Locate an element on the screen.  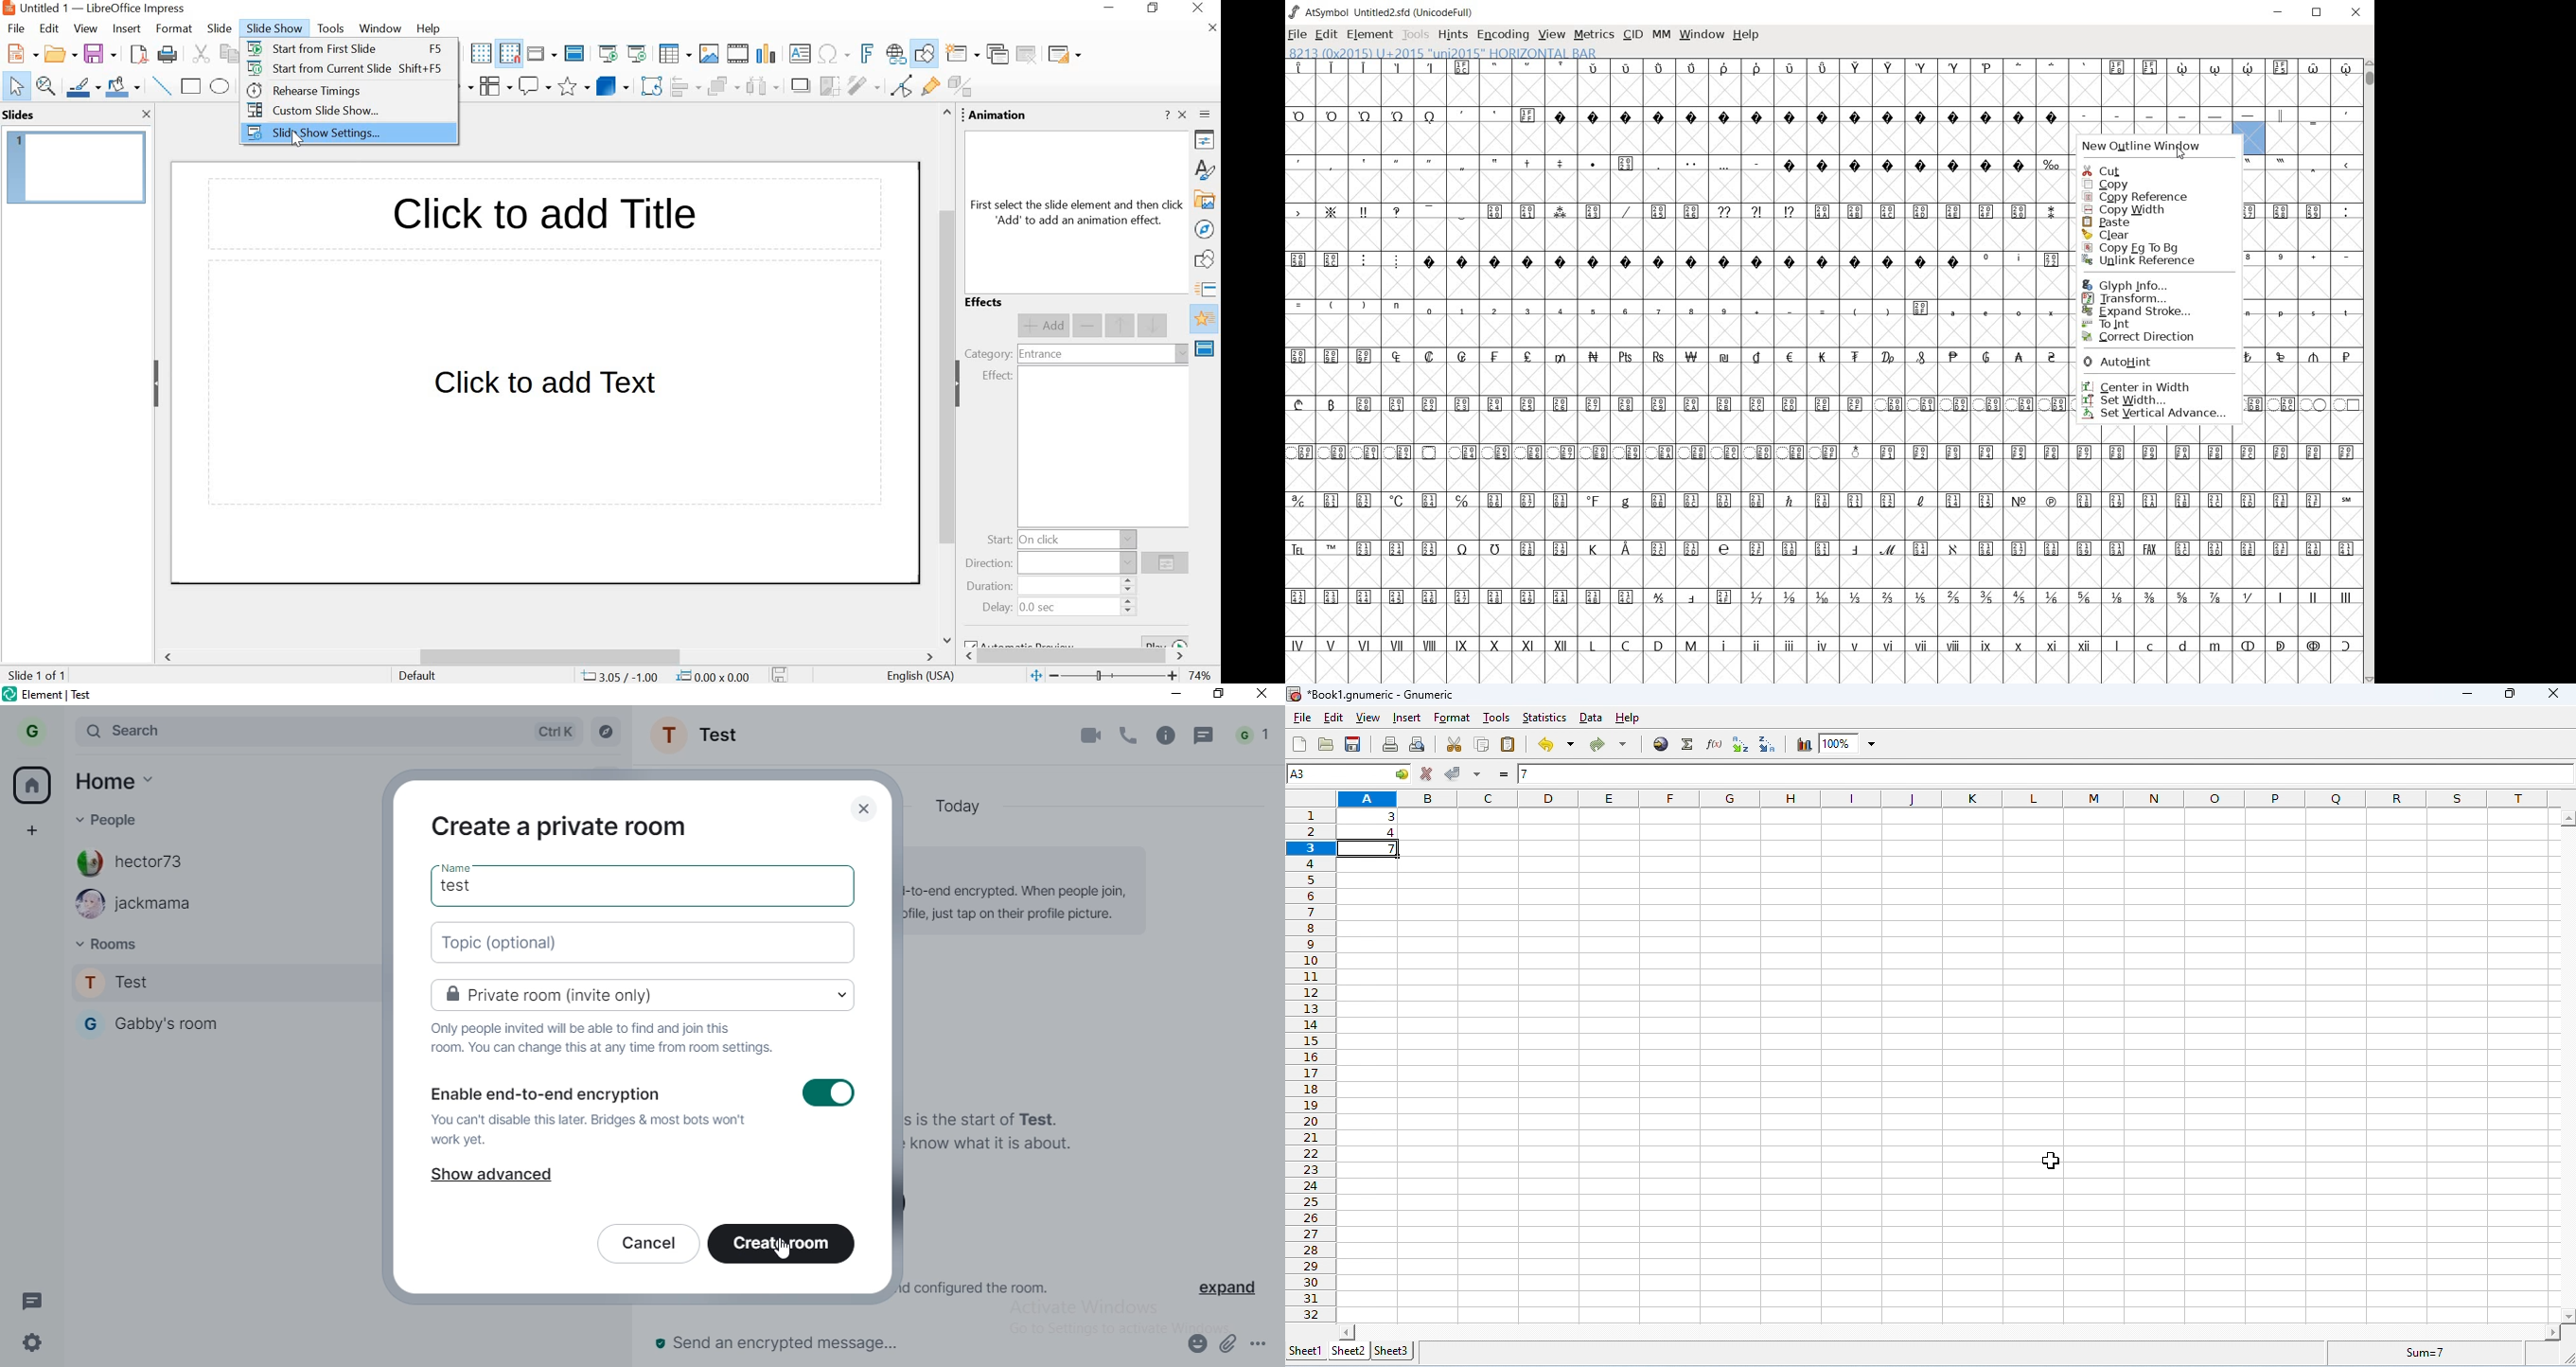
rectangle is located at coordinates (191, 86).